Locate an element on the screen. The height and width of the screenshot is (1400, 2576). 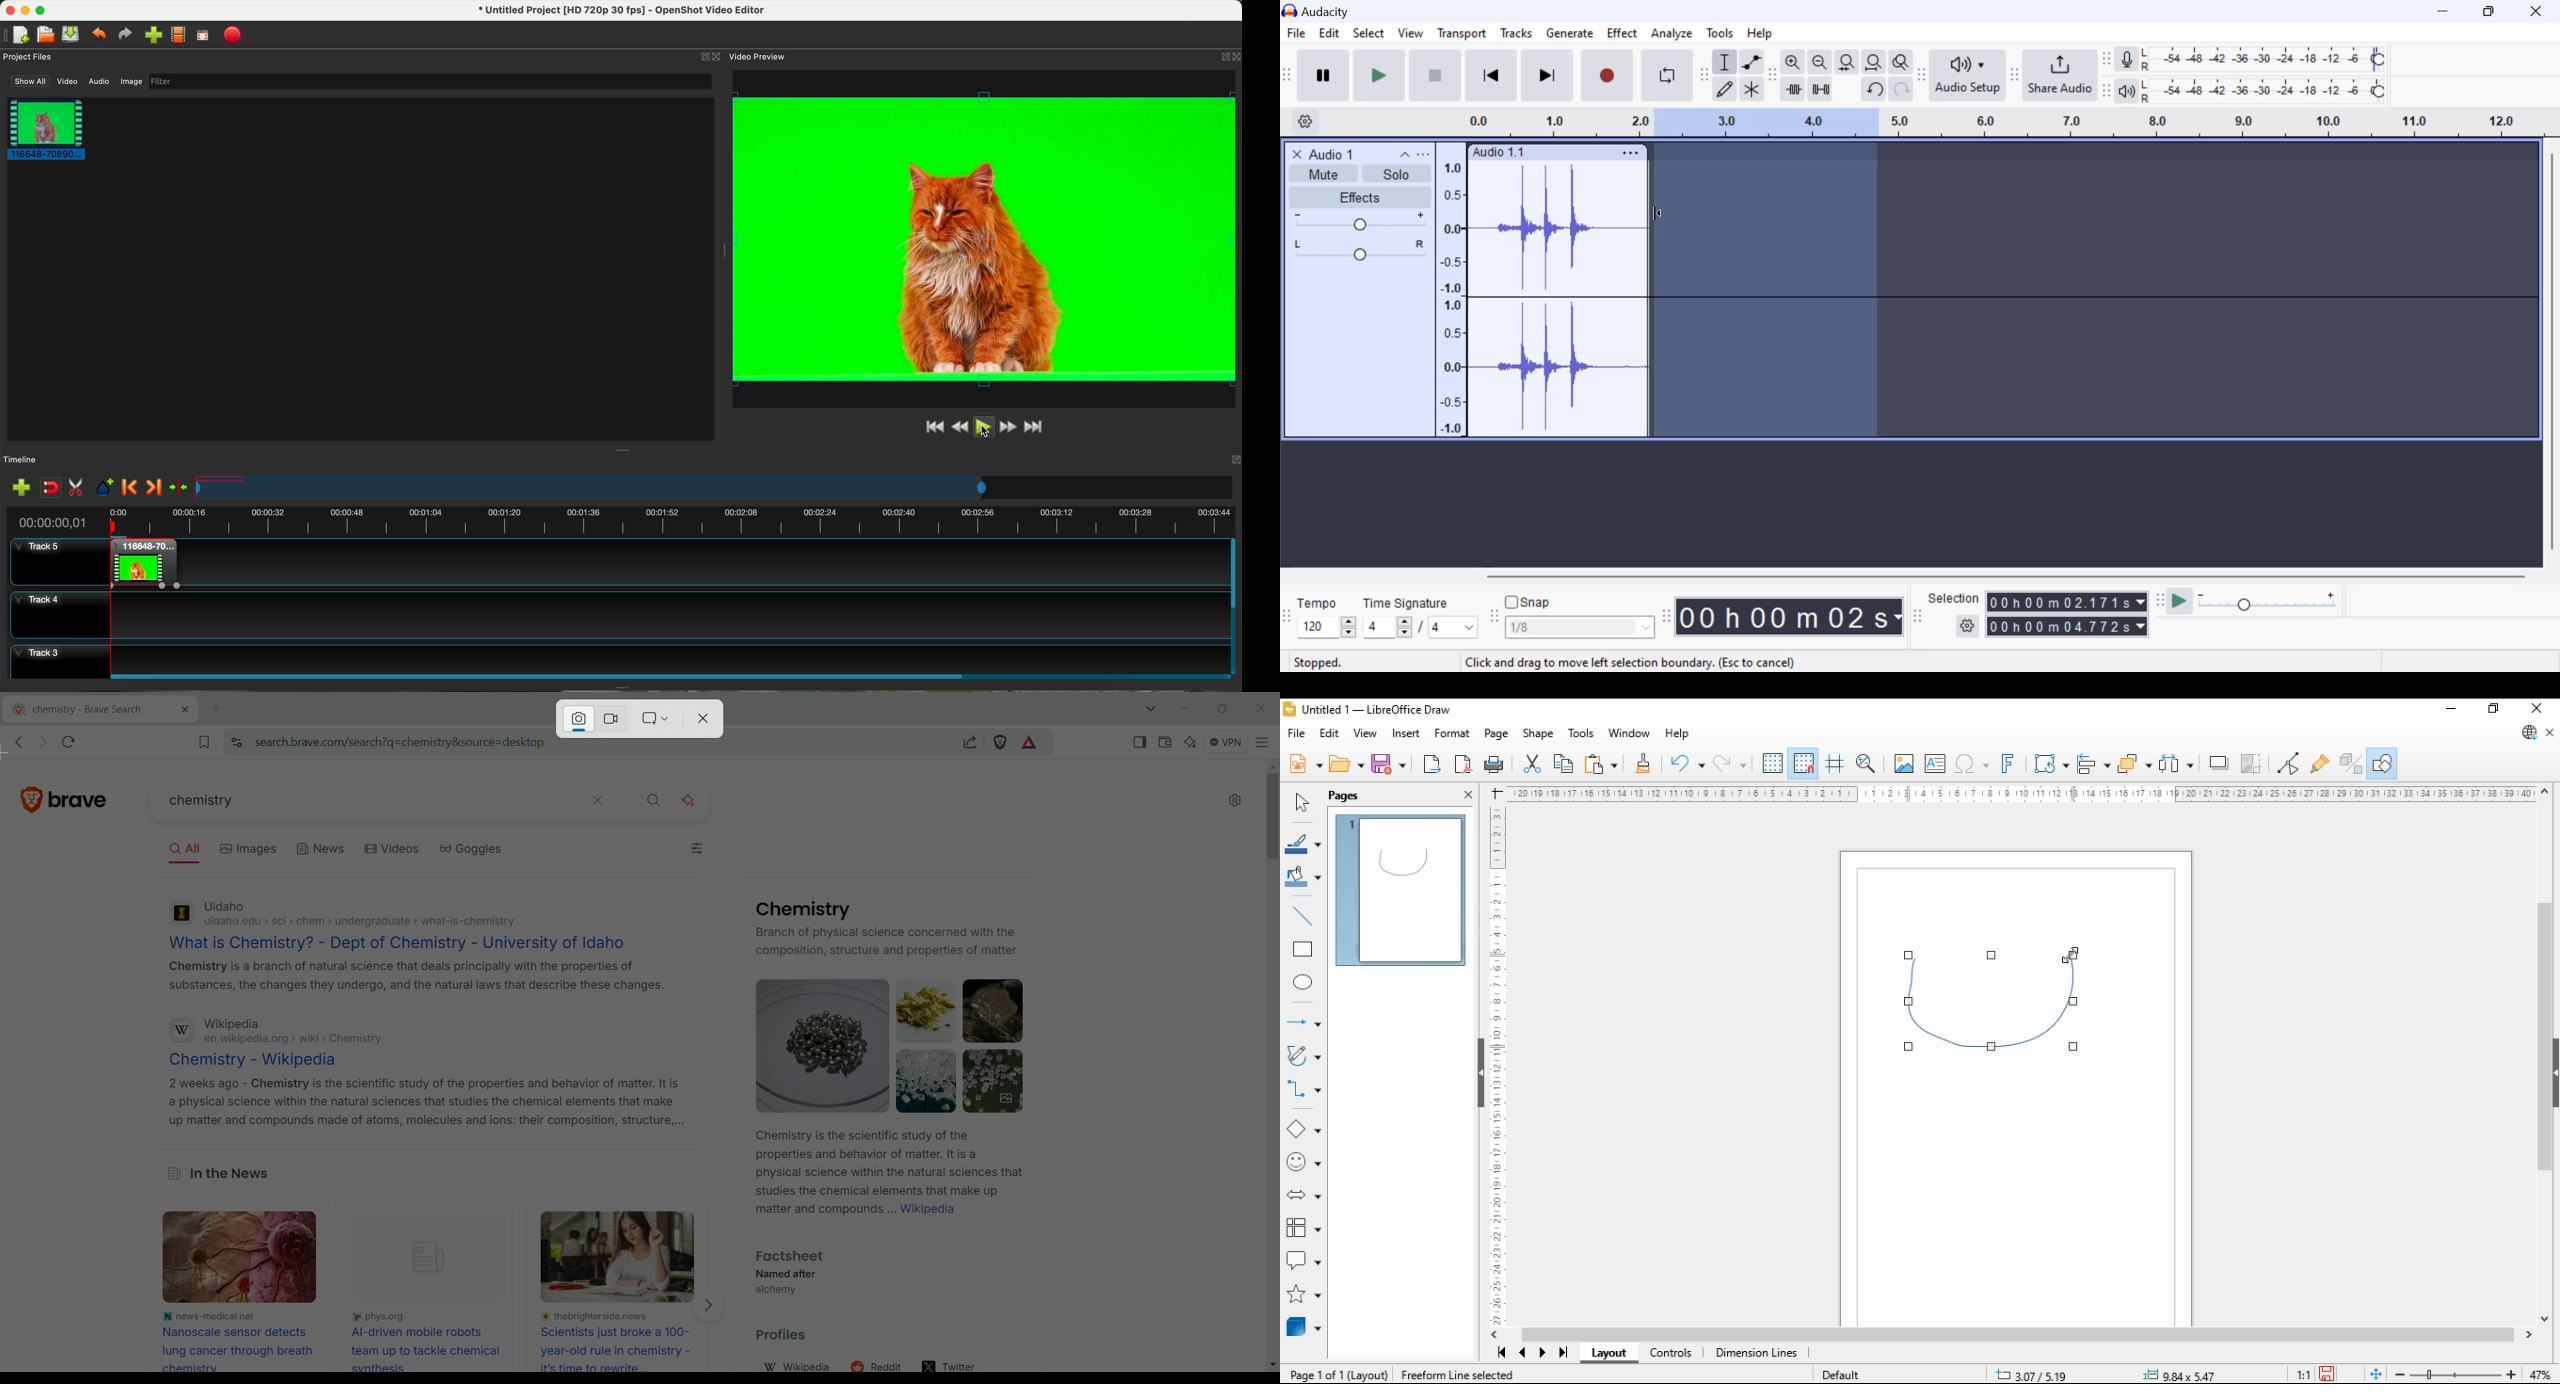
Help is located at coordinates (1763, 33).